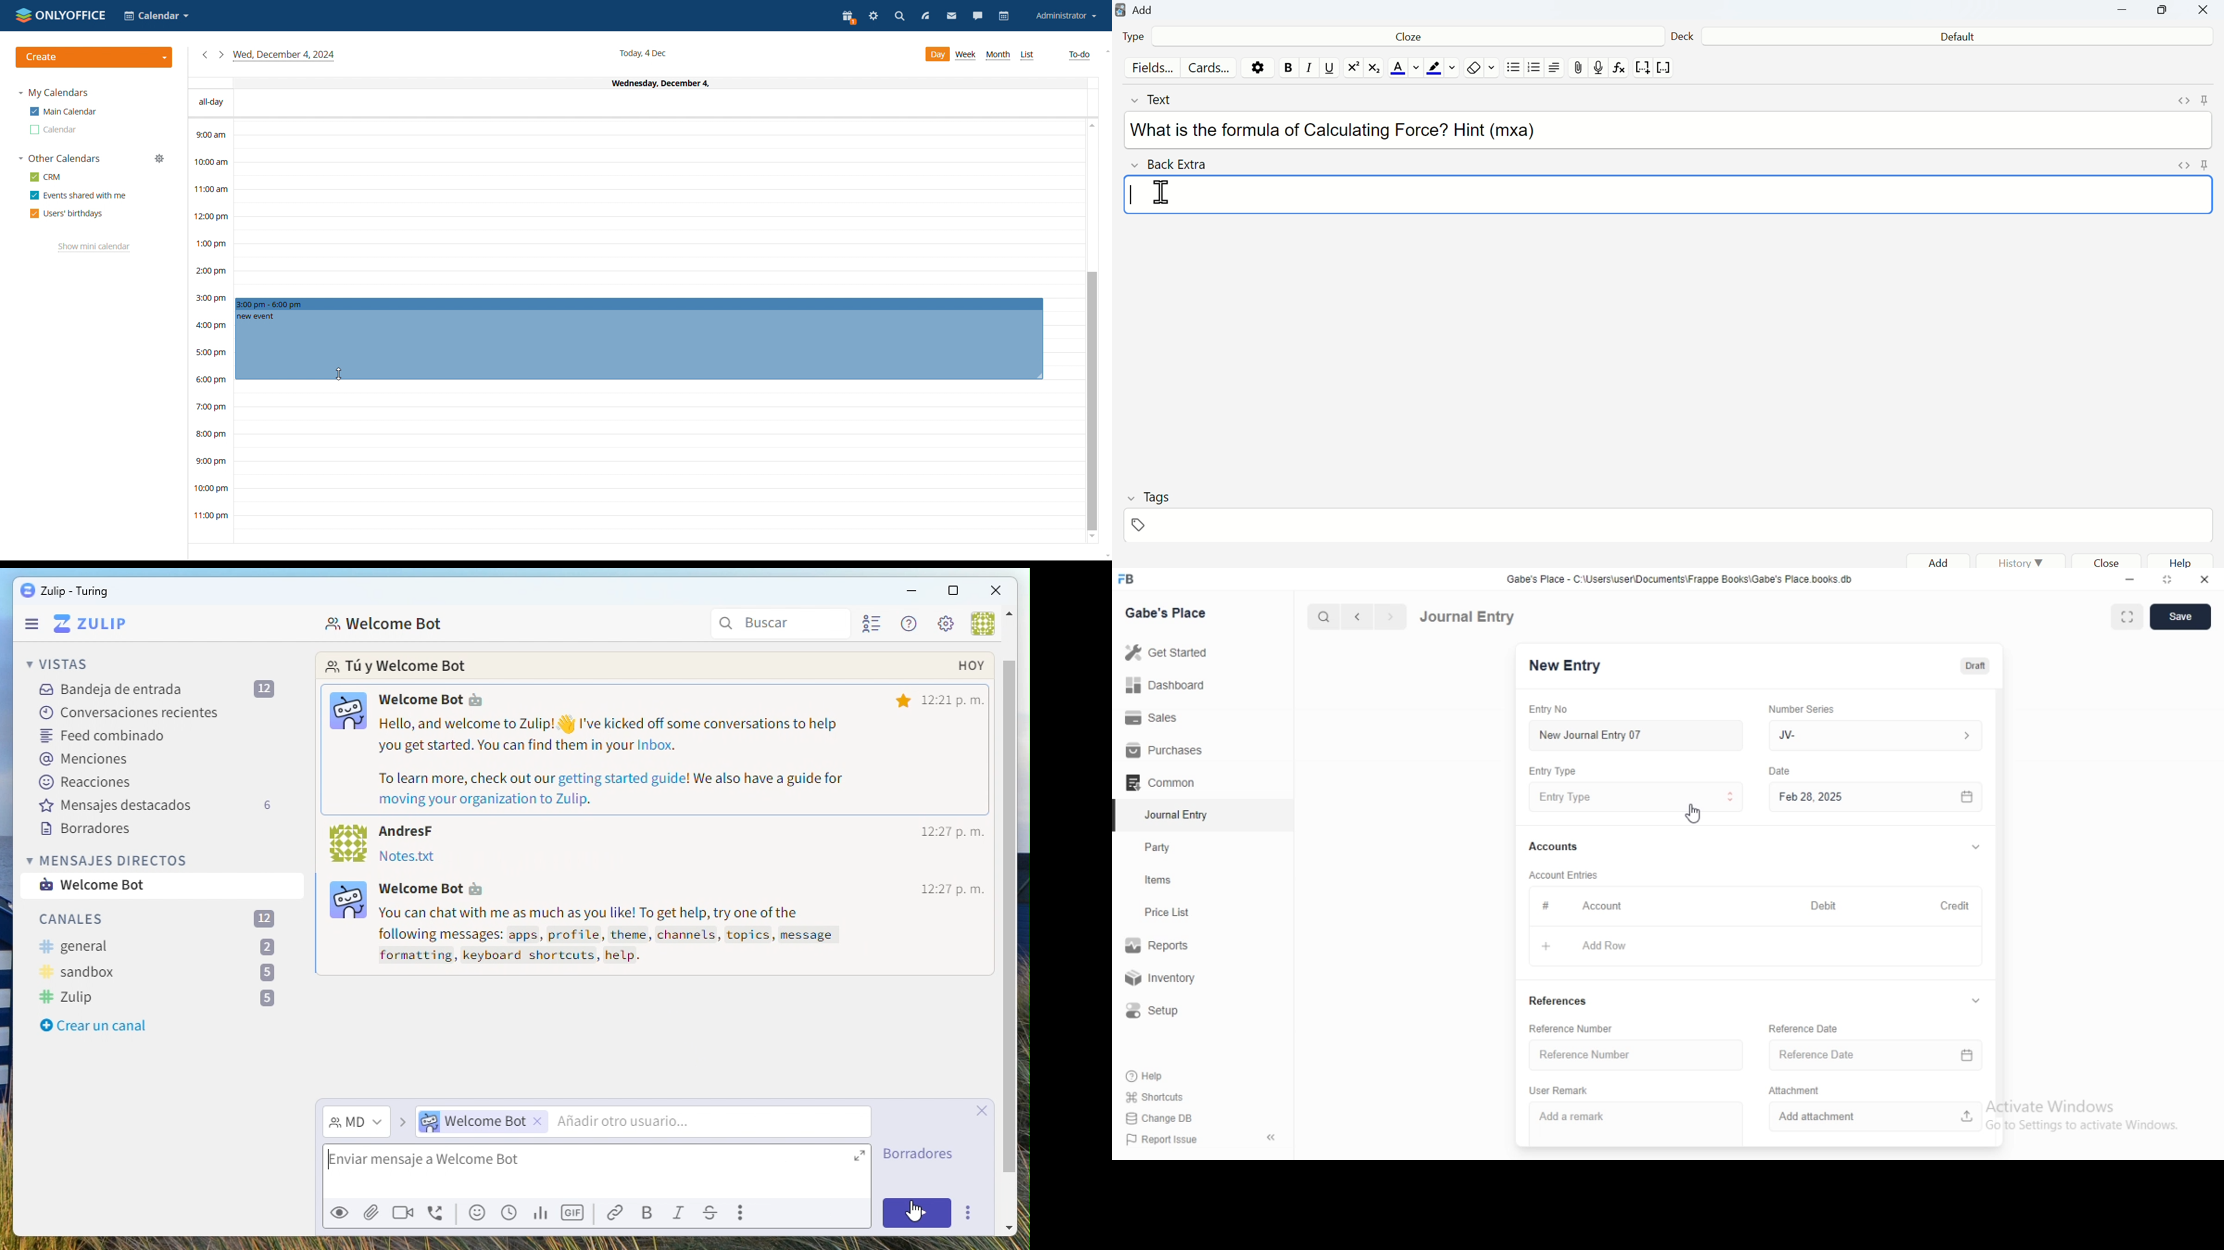 The width and height of the screenshot is (2240, 1260). Describe the element at coordinates (1141, 526) in the screenshot. I see `Tag` at that location.